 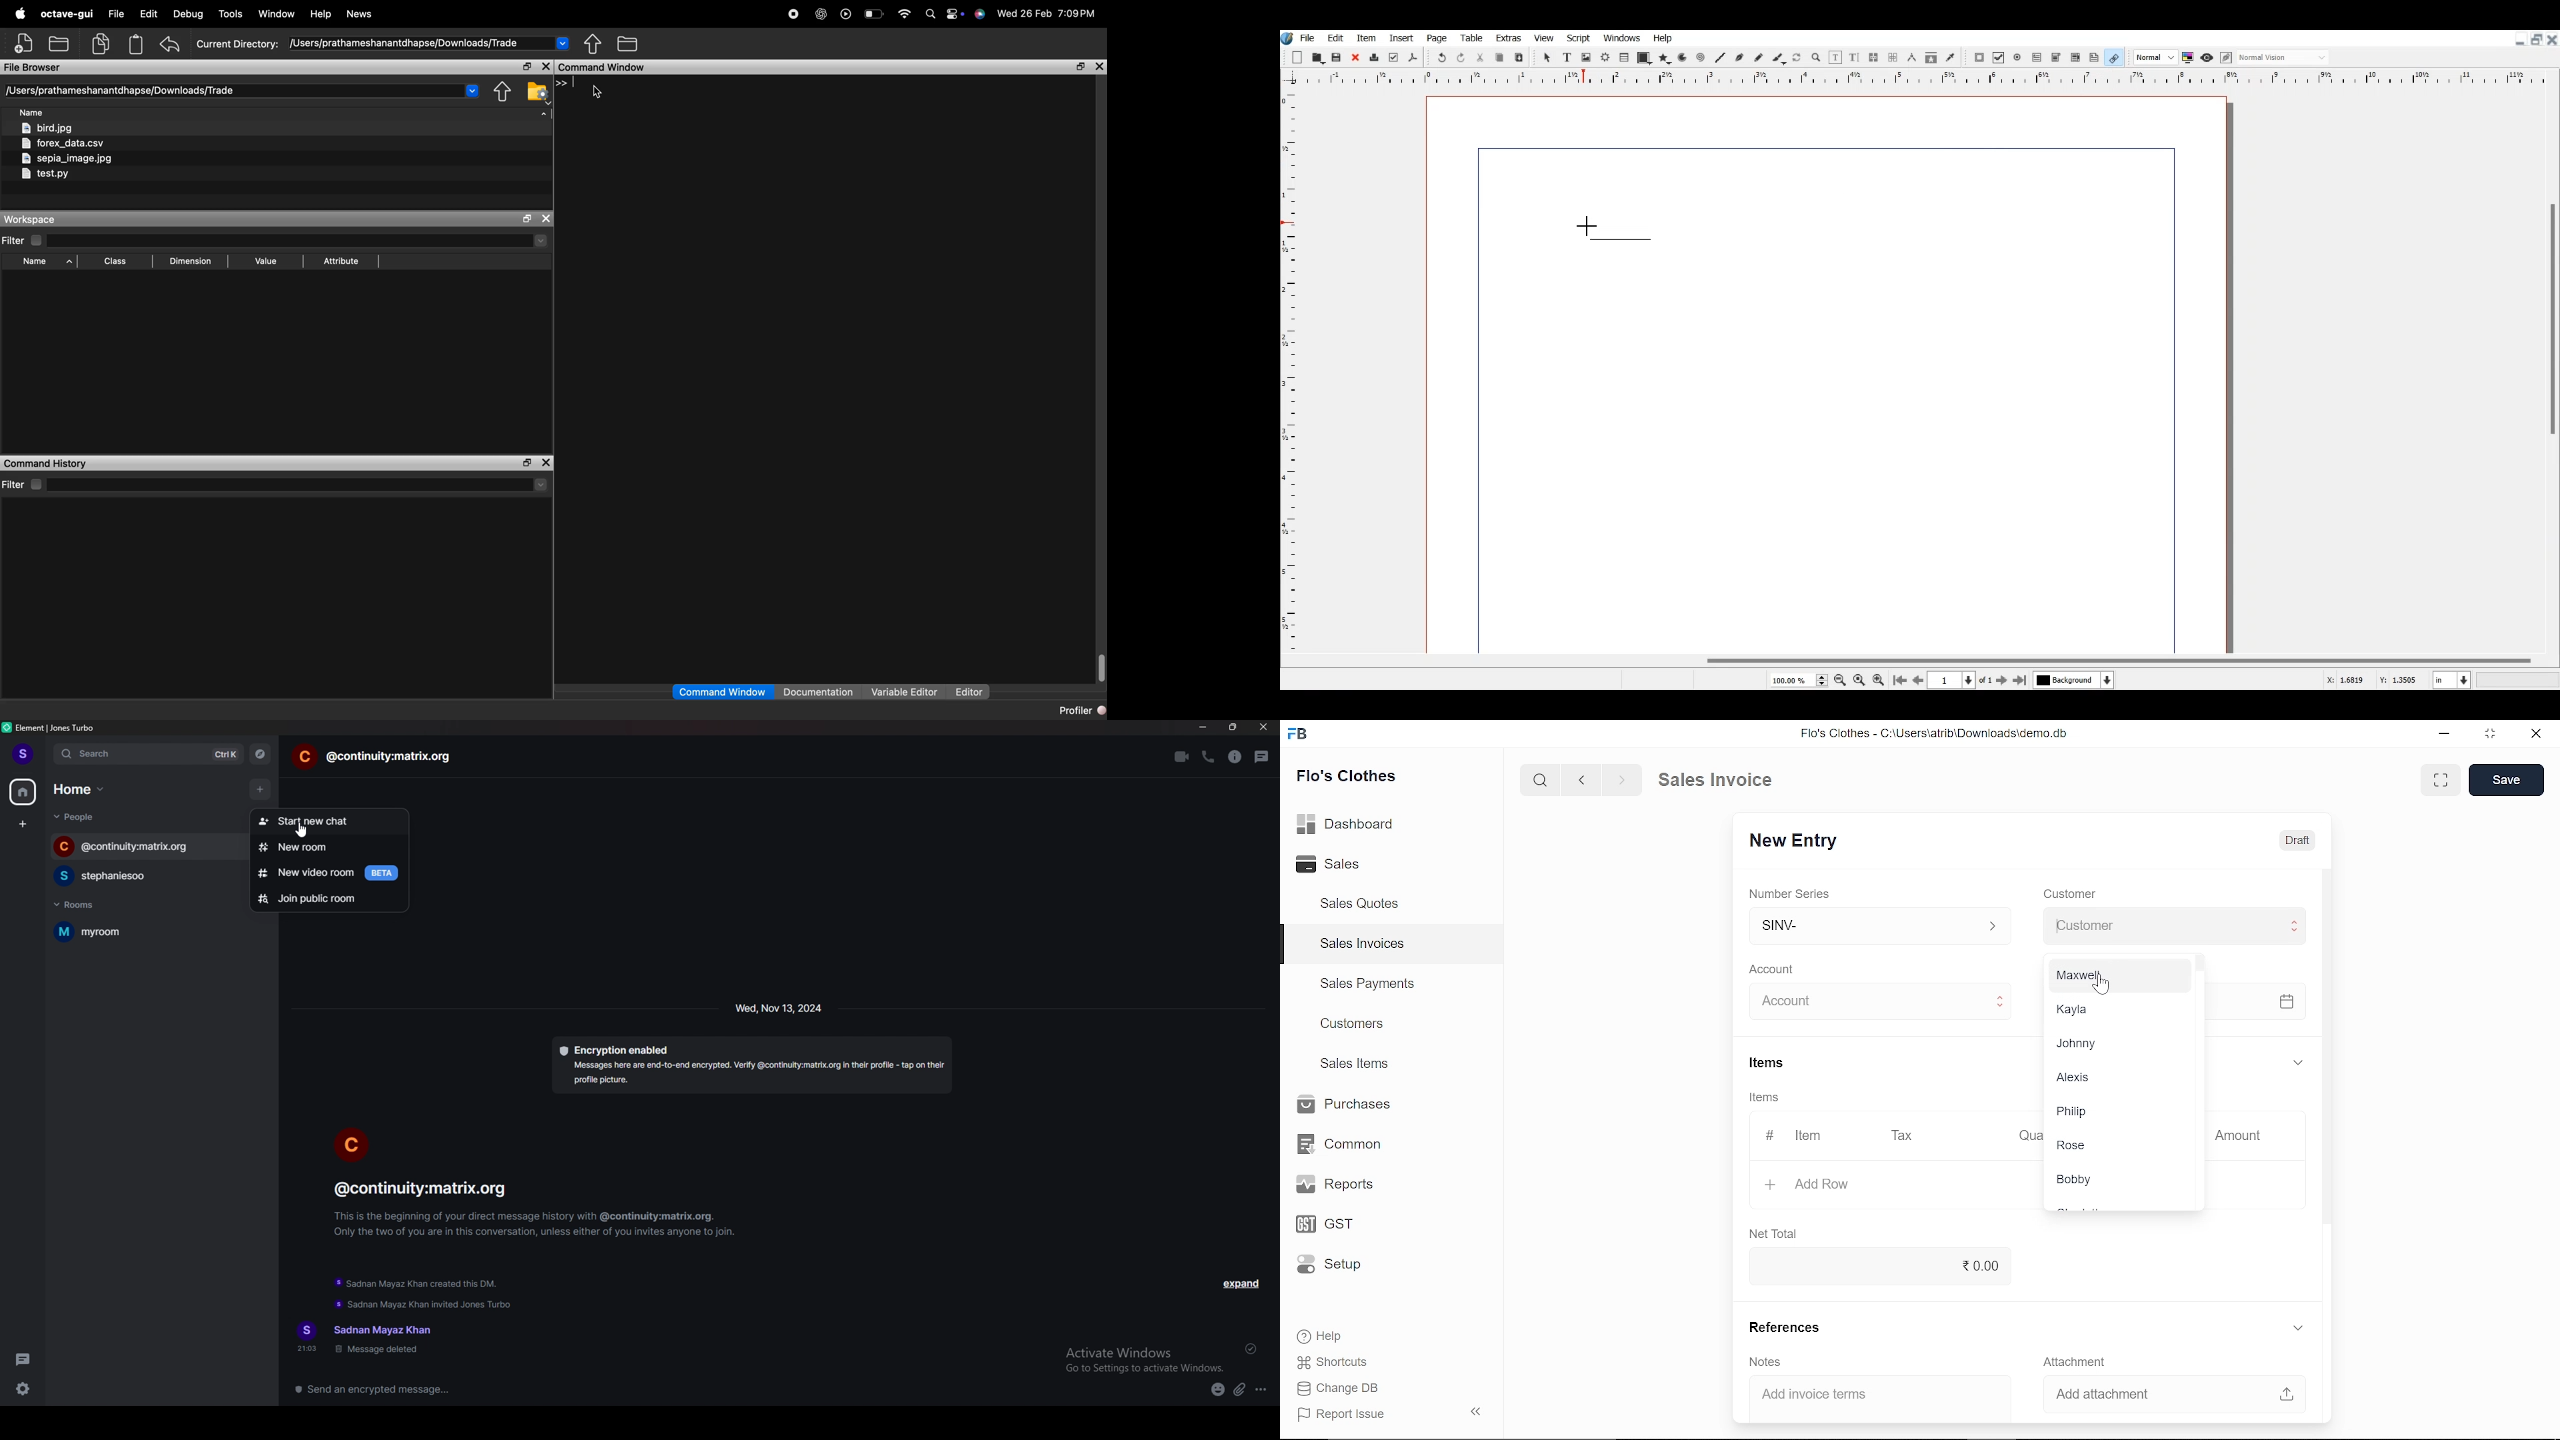 What do you see at coordinates (1771, 968) in the screenshot?
I see `‘Account` at bounding box center [1771, 968].